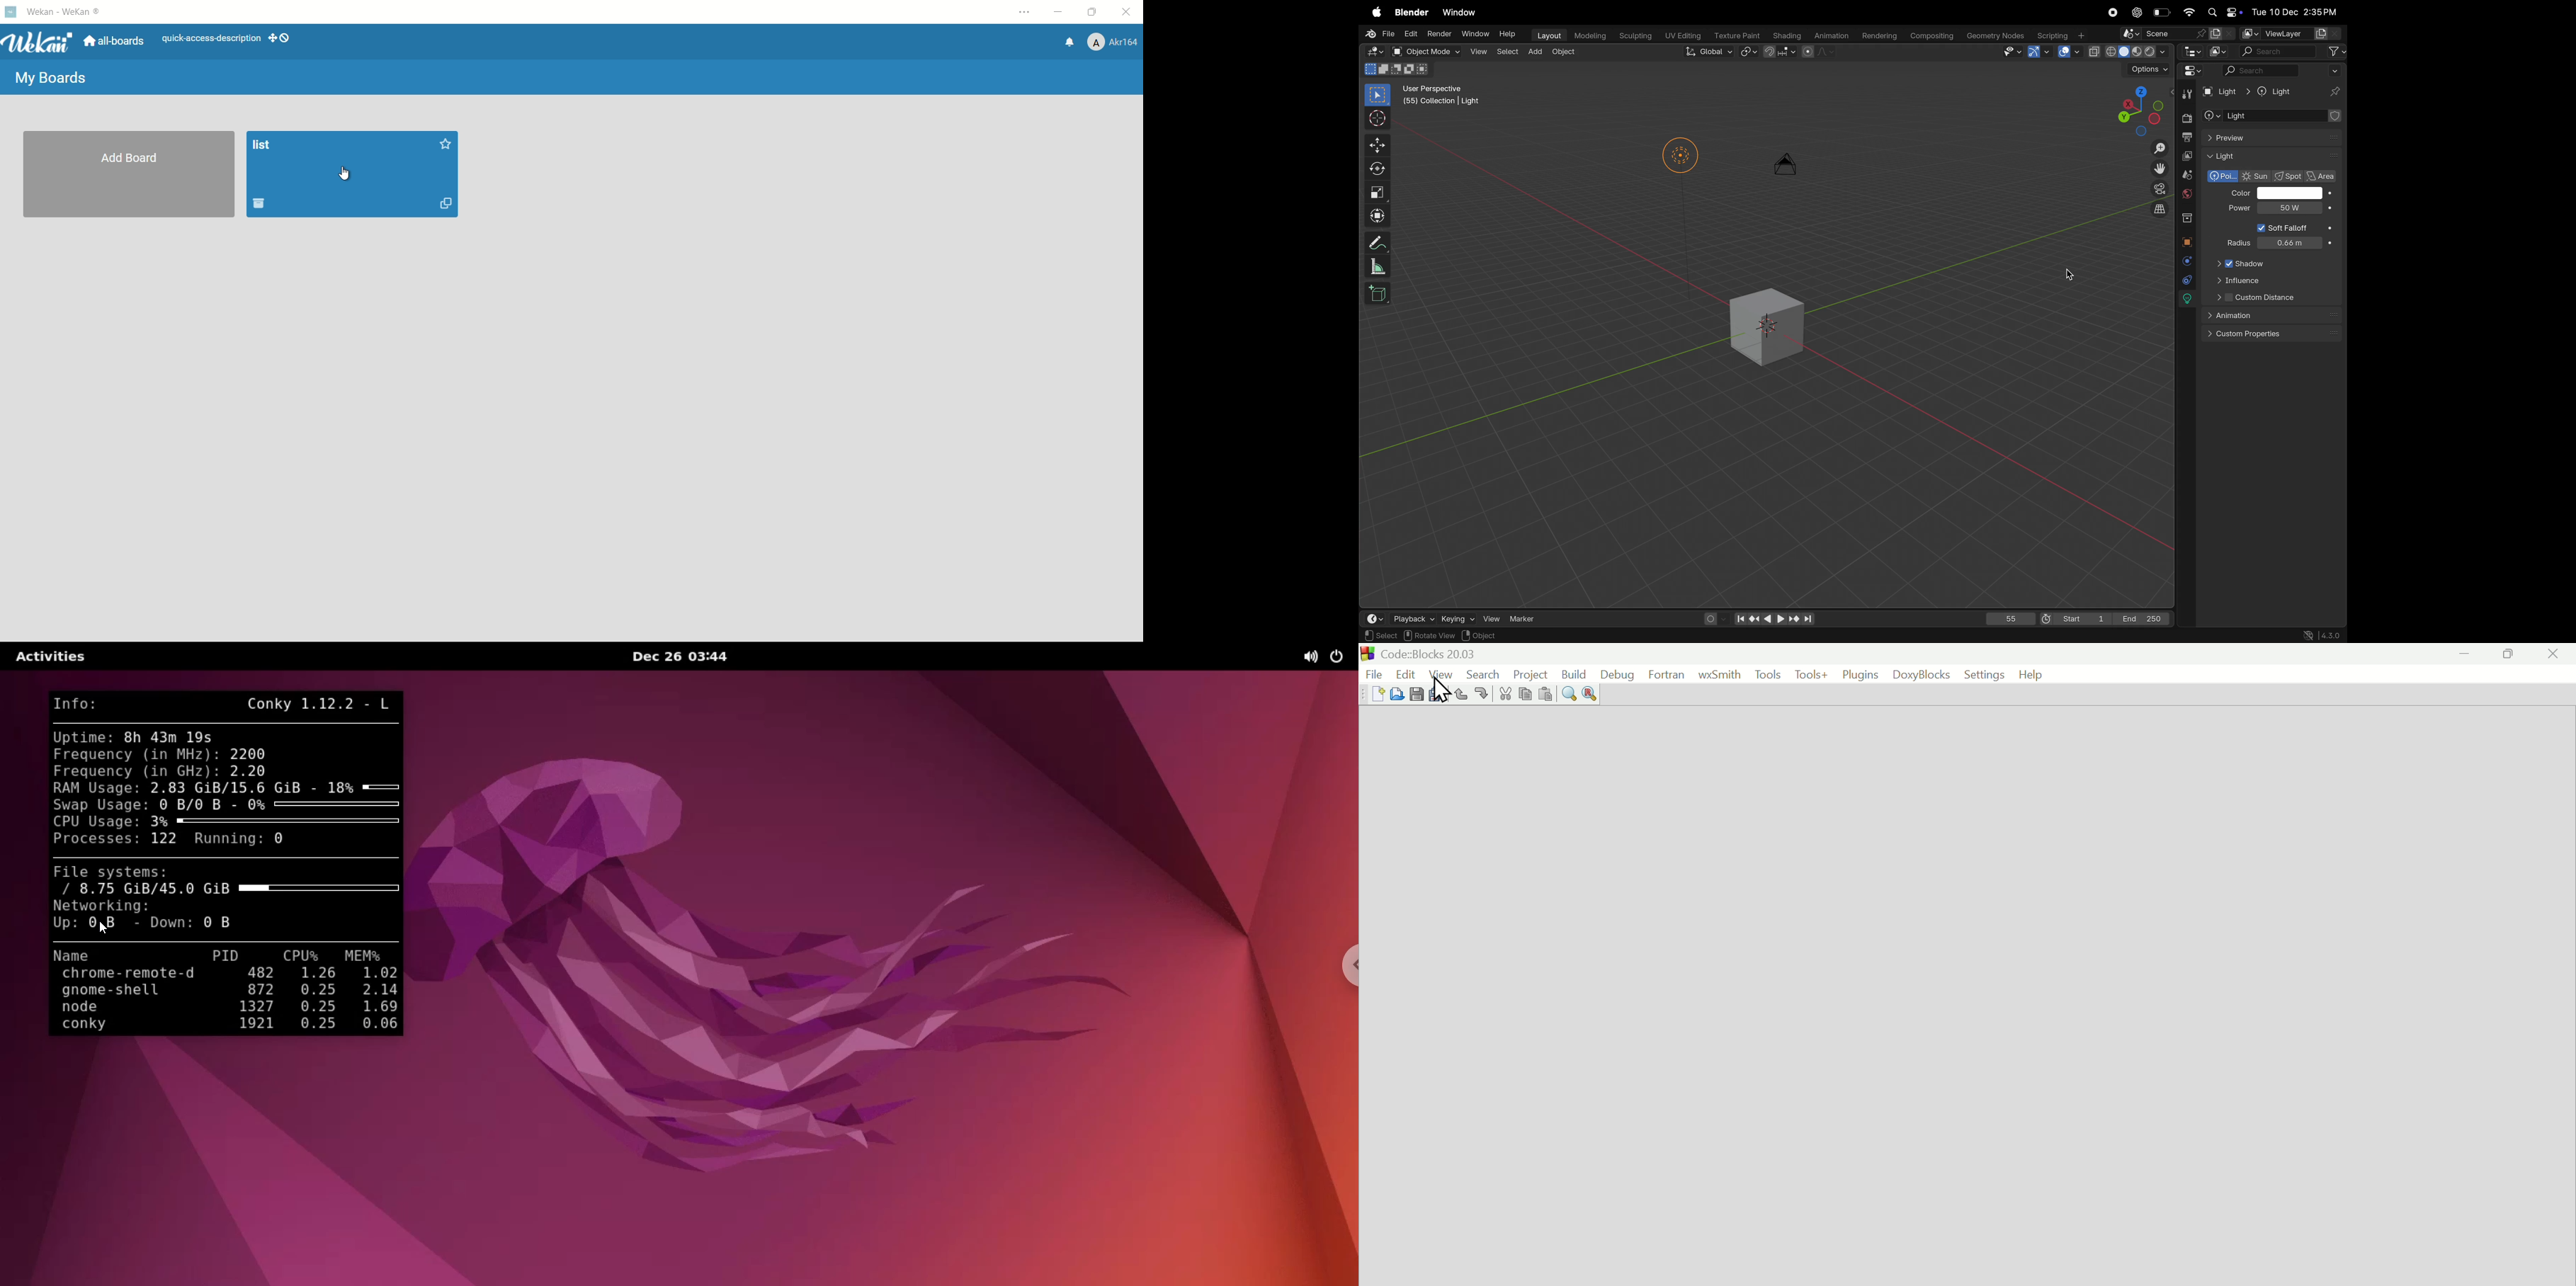 The height and width of the screenshot is (1288, 2576). Describe the element at coordinates (2321, 634) in the screenshot. I see `versions` at that location.